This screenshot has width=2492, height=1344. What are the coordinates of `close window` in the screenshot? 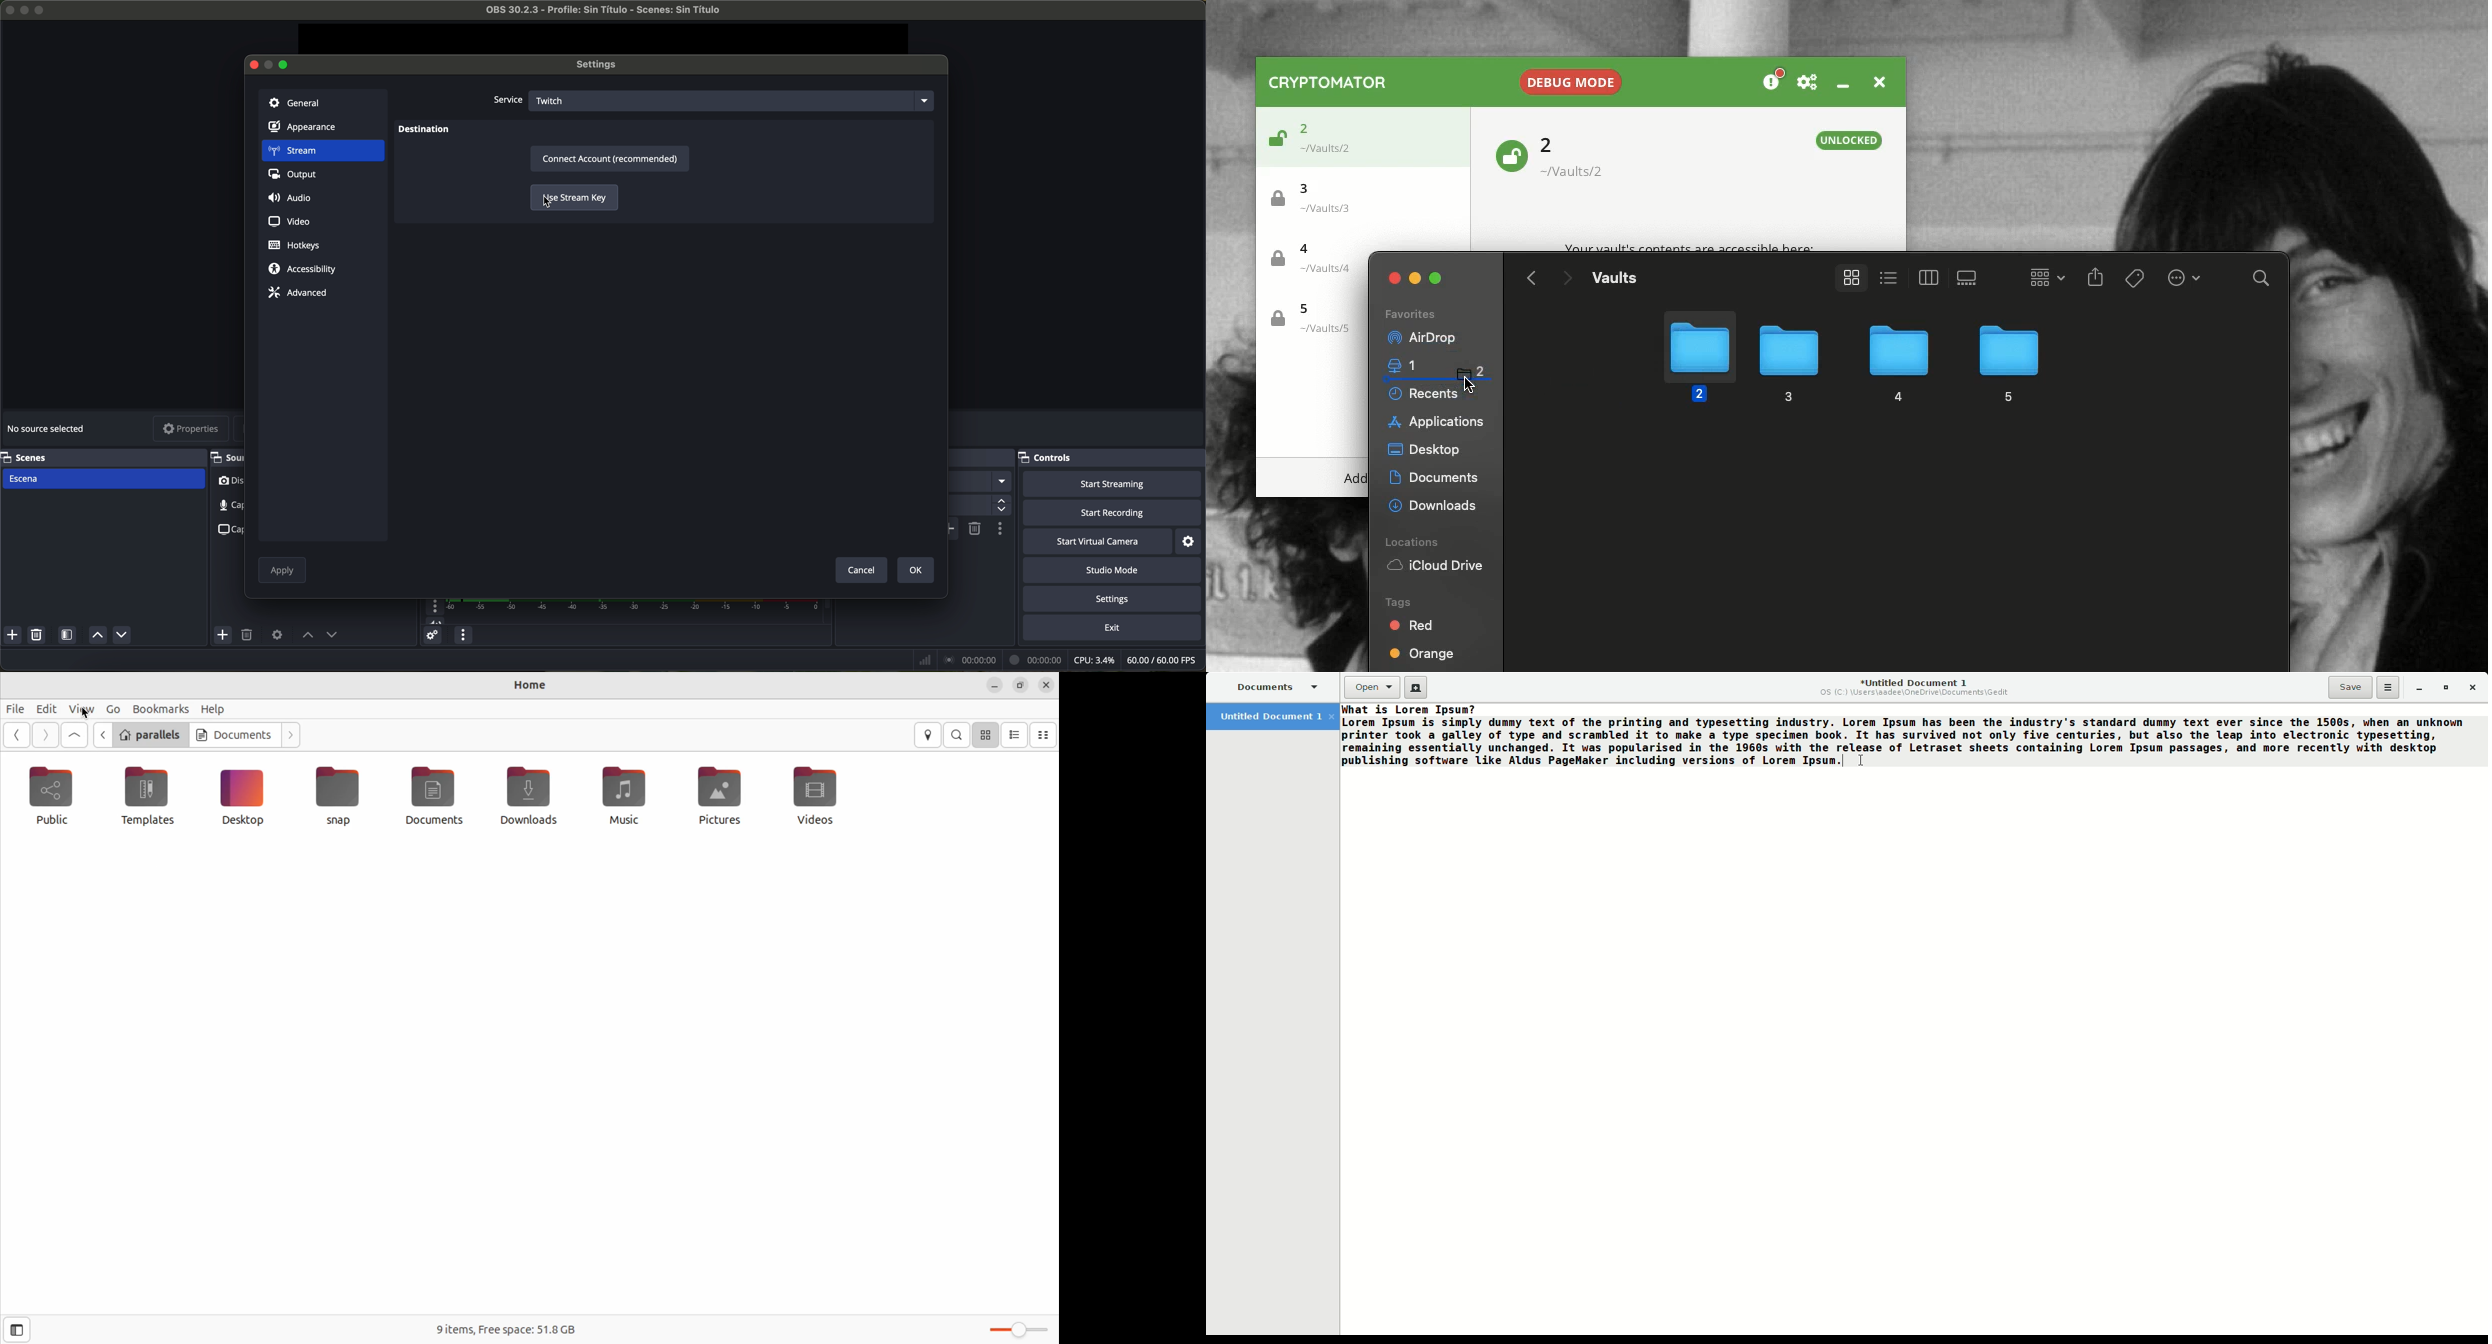 It's located at (250, 64).